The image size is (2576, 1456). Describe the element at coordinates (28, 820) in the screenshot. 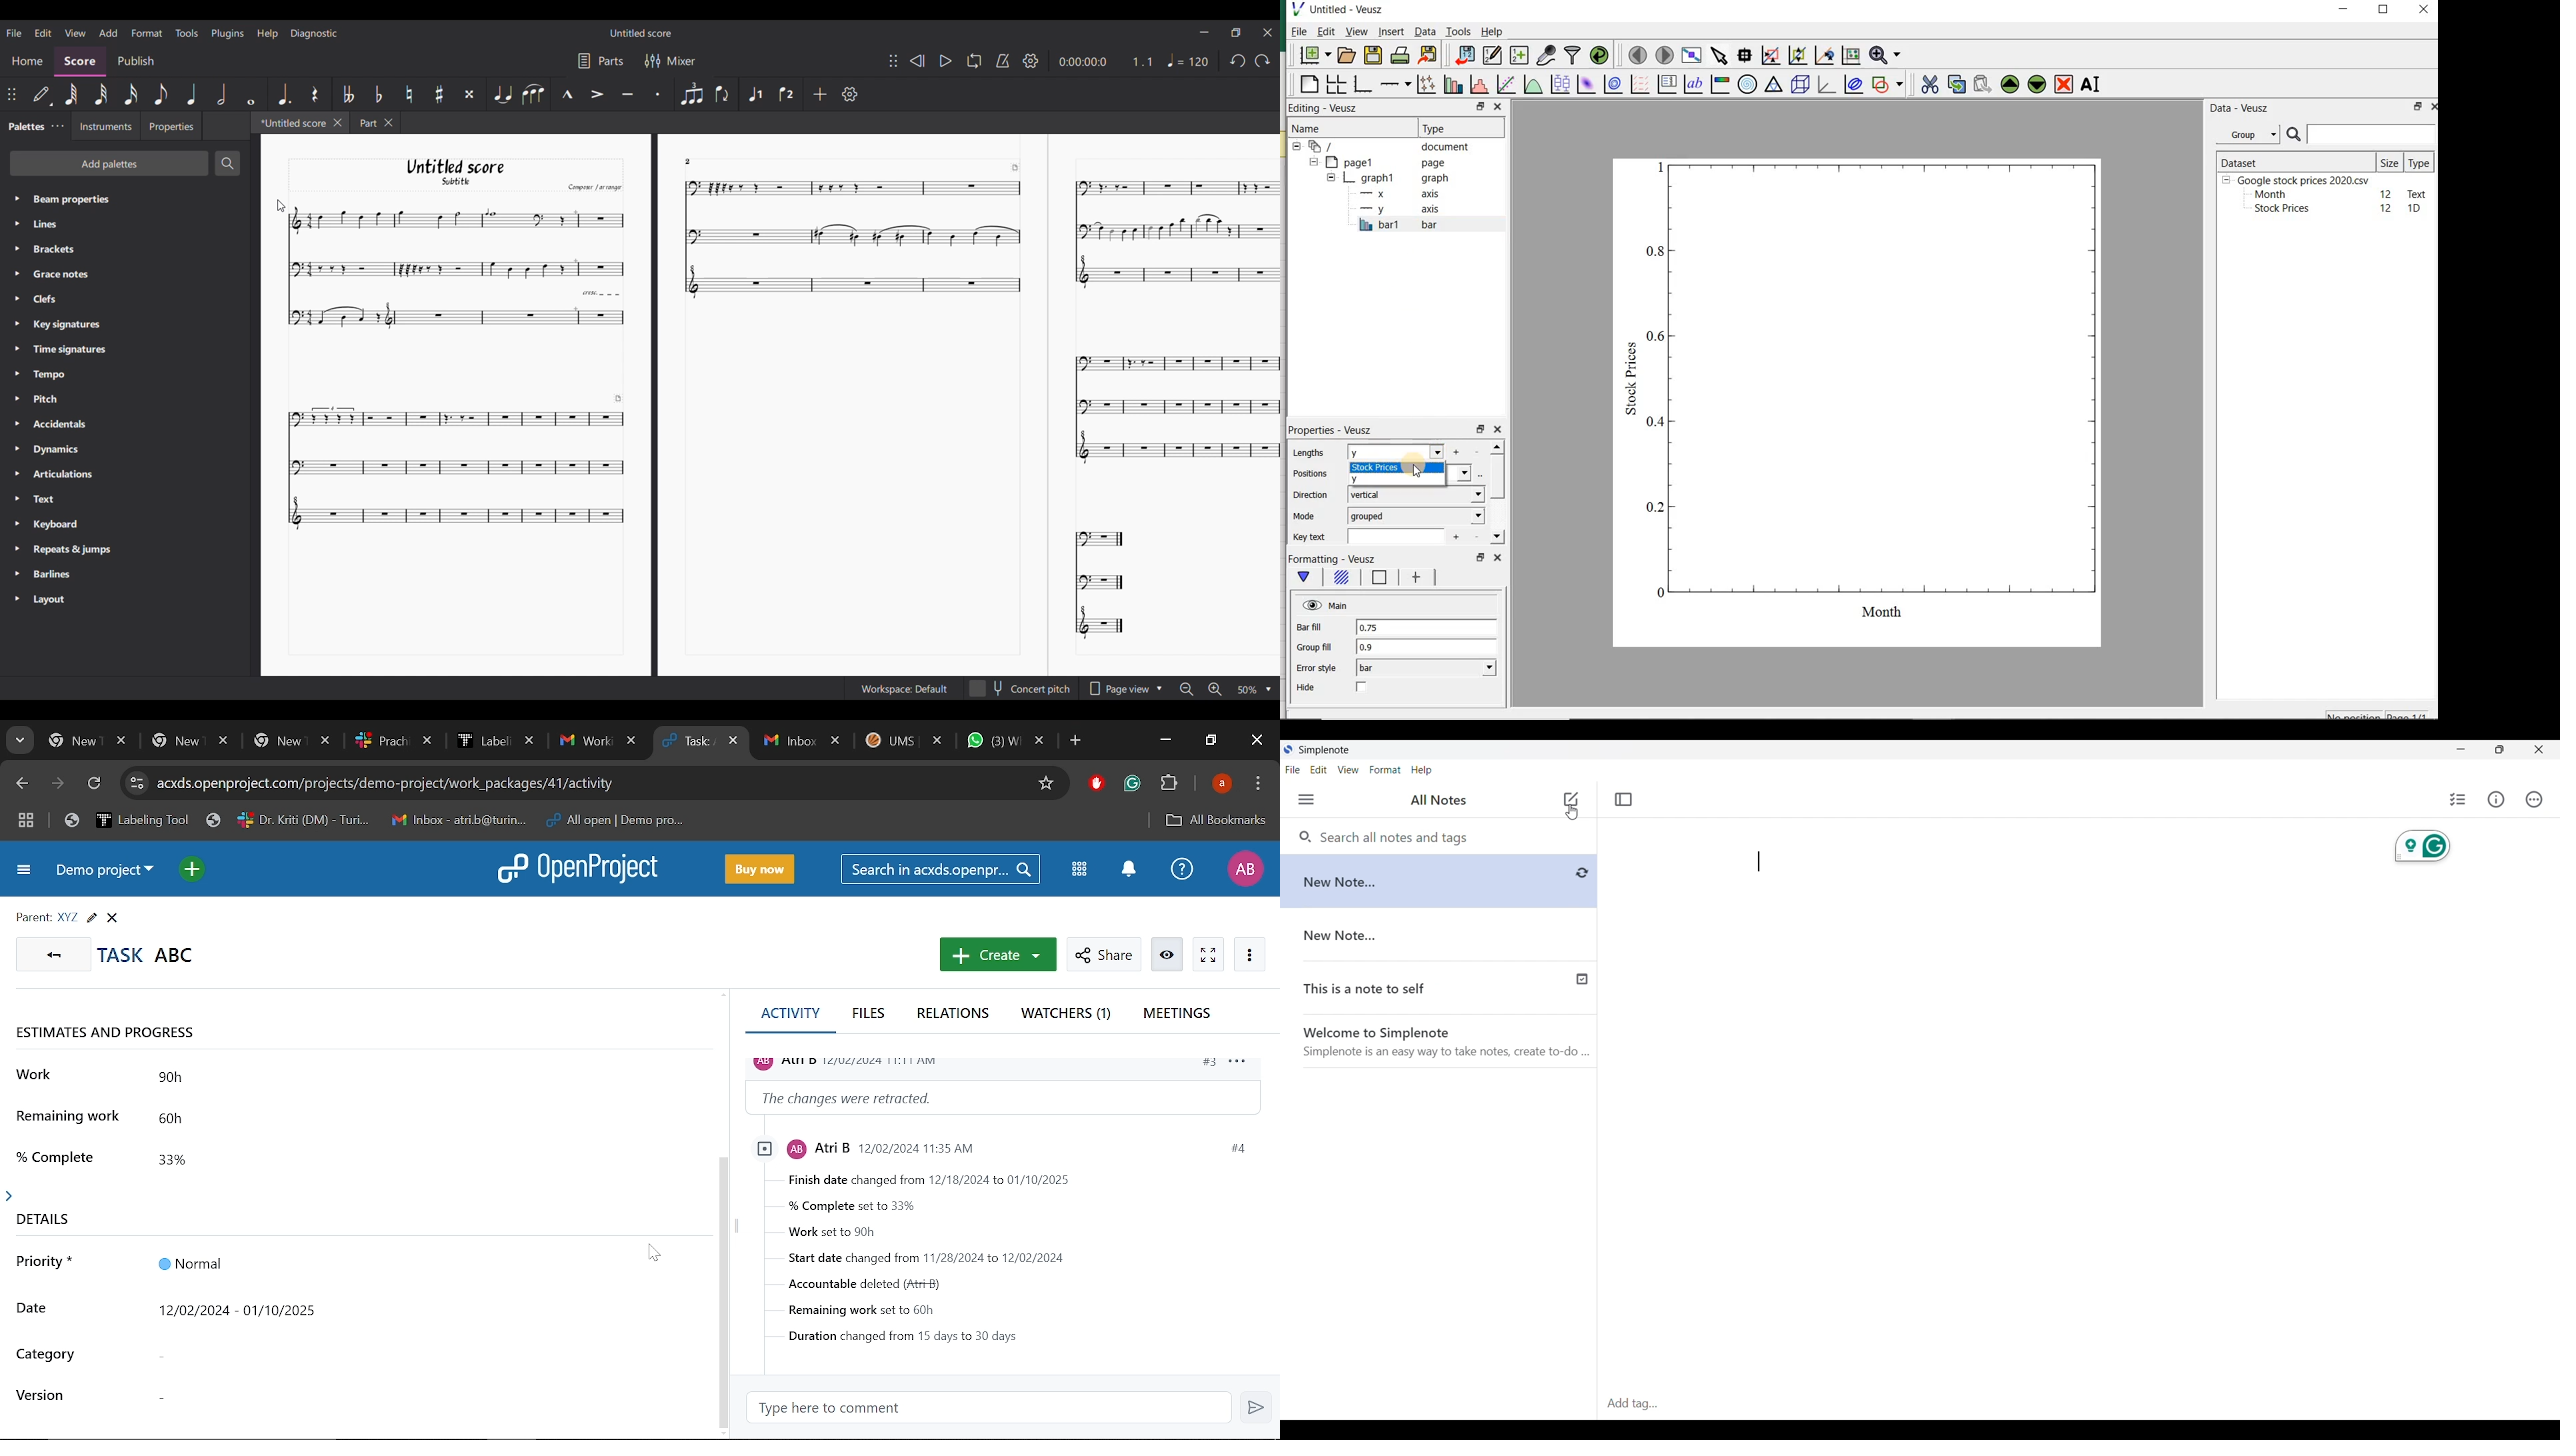

I see `Tab groups` at that location.